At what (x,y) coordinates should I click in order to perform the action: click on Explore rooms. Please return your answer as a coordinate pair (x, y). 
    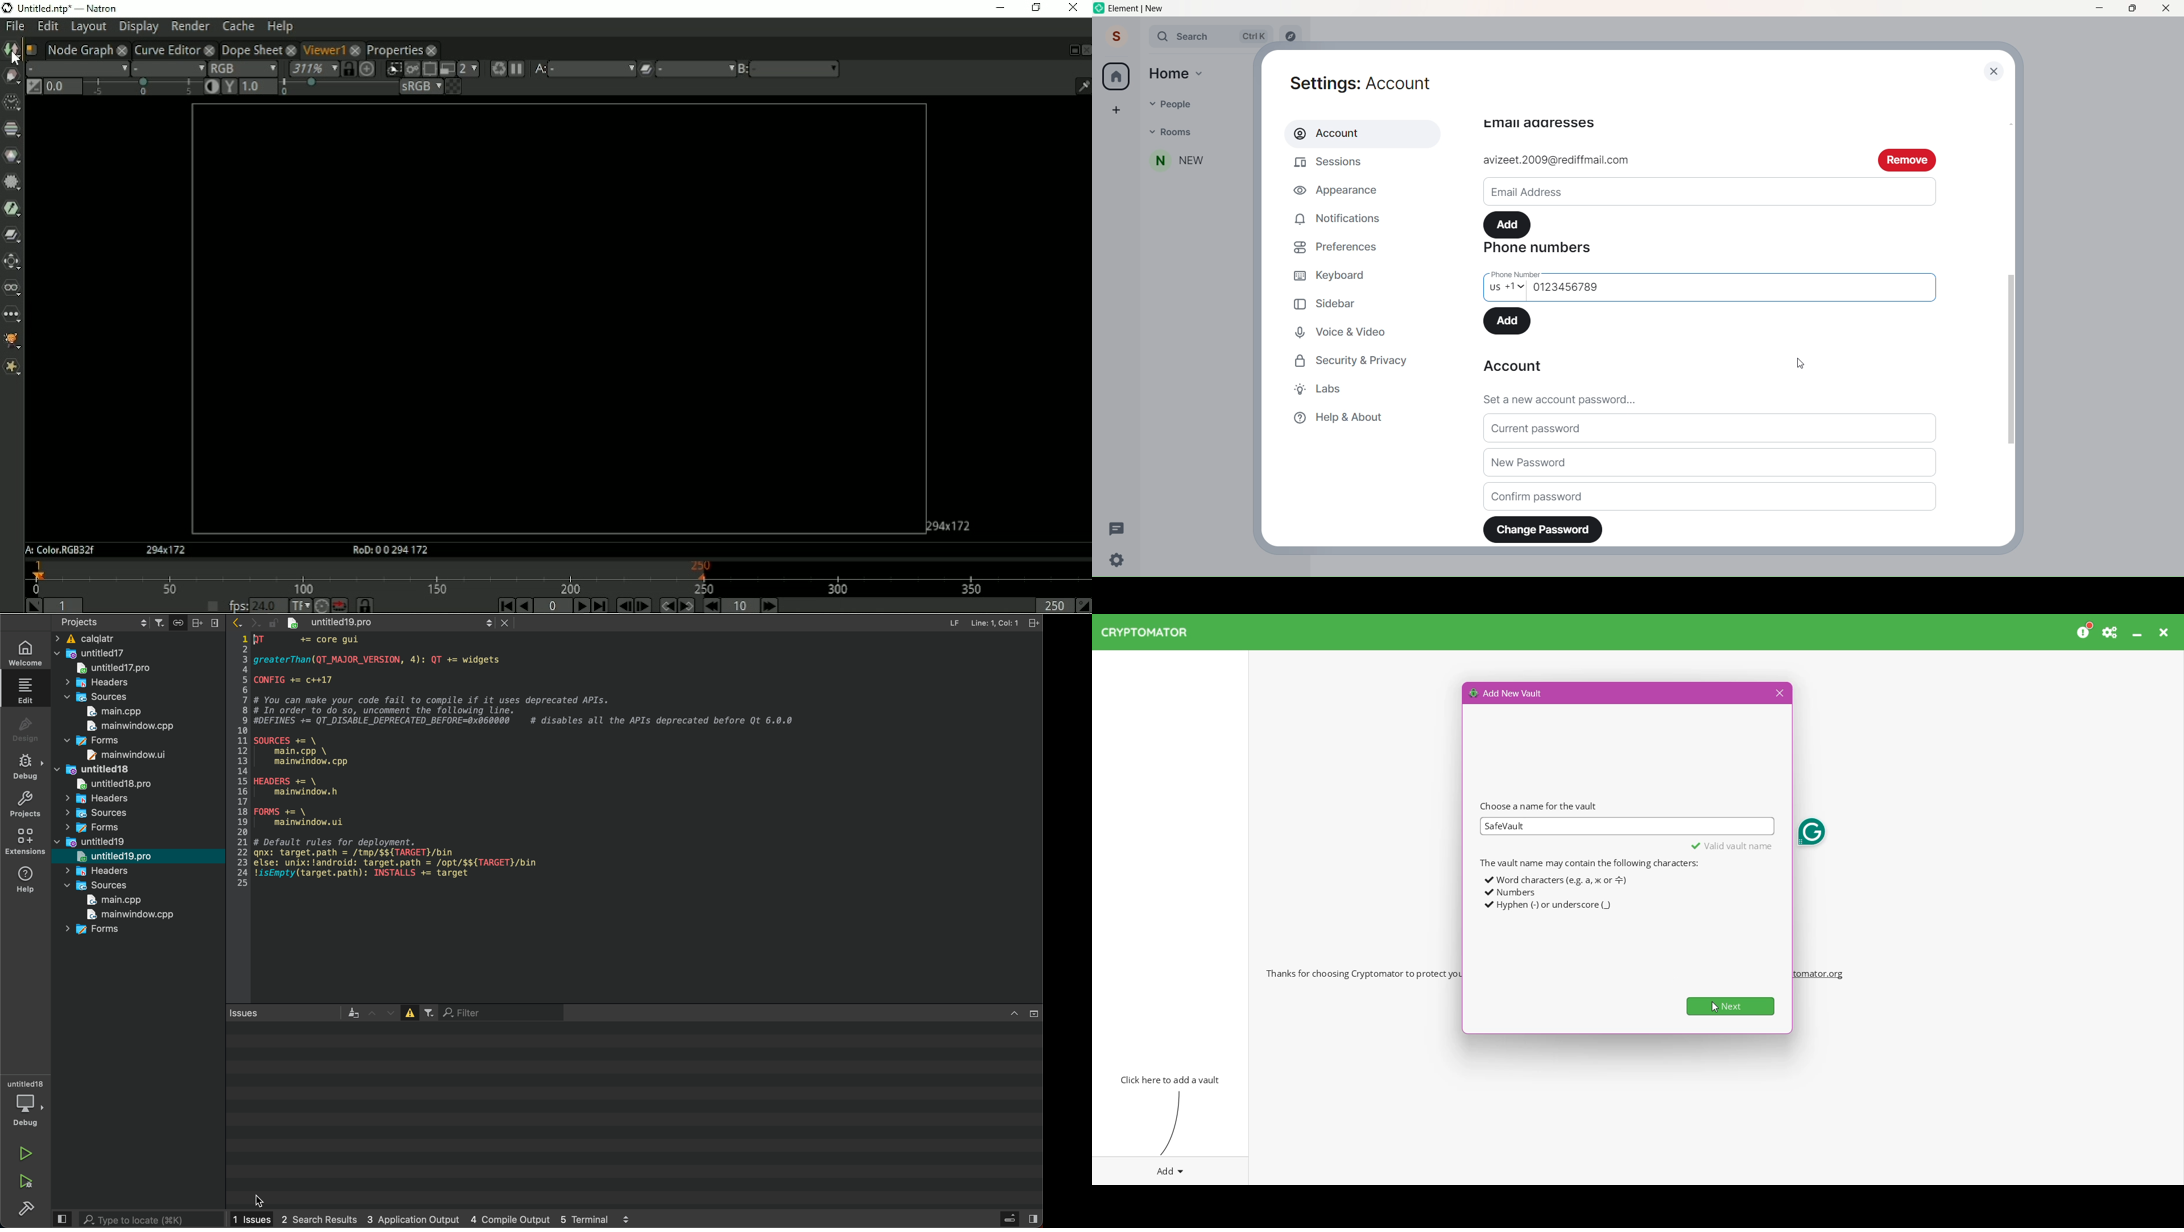
    Looking at the image, I should click on (1291, 37).